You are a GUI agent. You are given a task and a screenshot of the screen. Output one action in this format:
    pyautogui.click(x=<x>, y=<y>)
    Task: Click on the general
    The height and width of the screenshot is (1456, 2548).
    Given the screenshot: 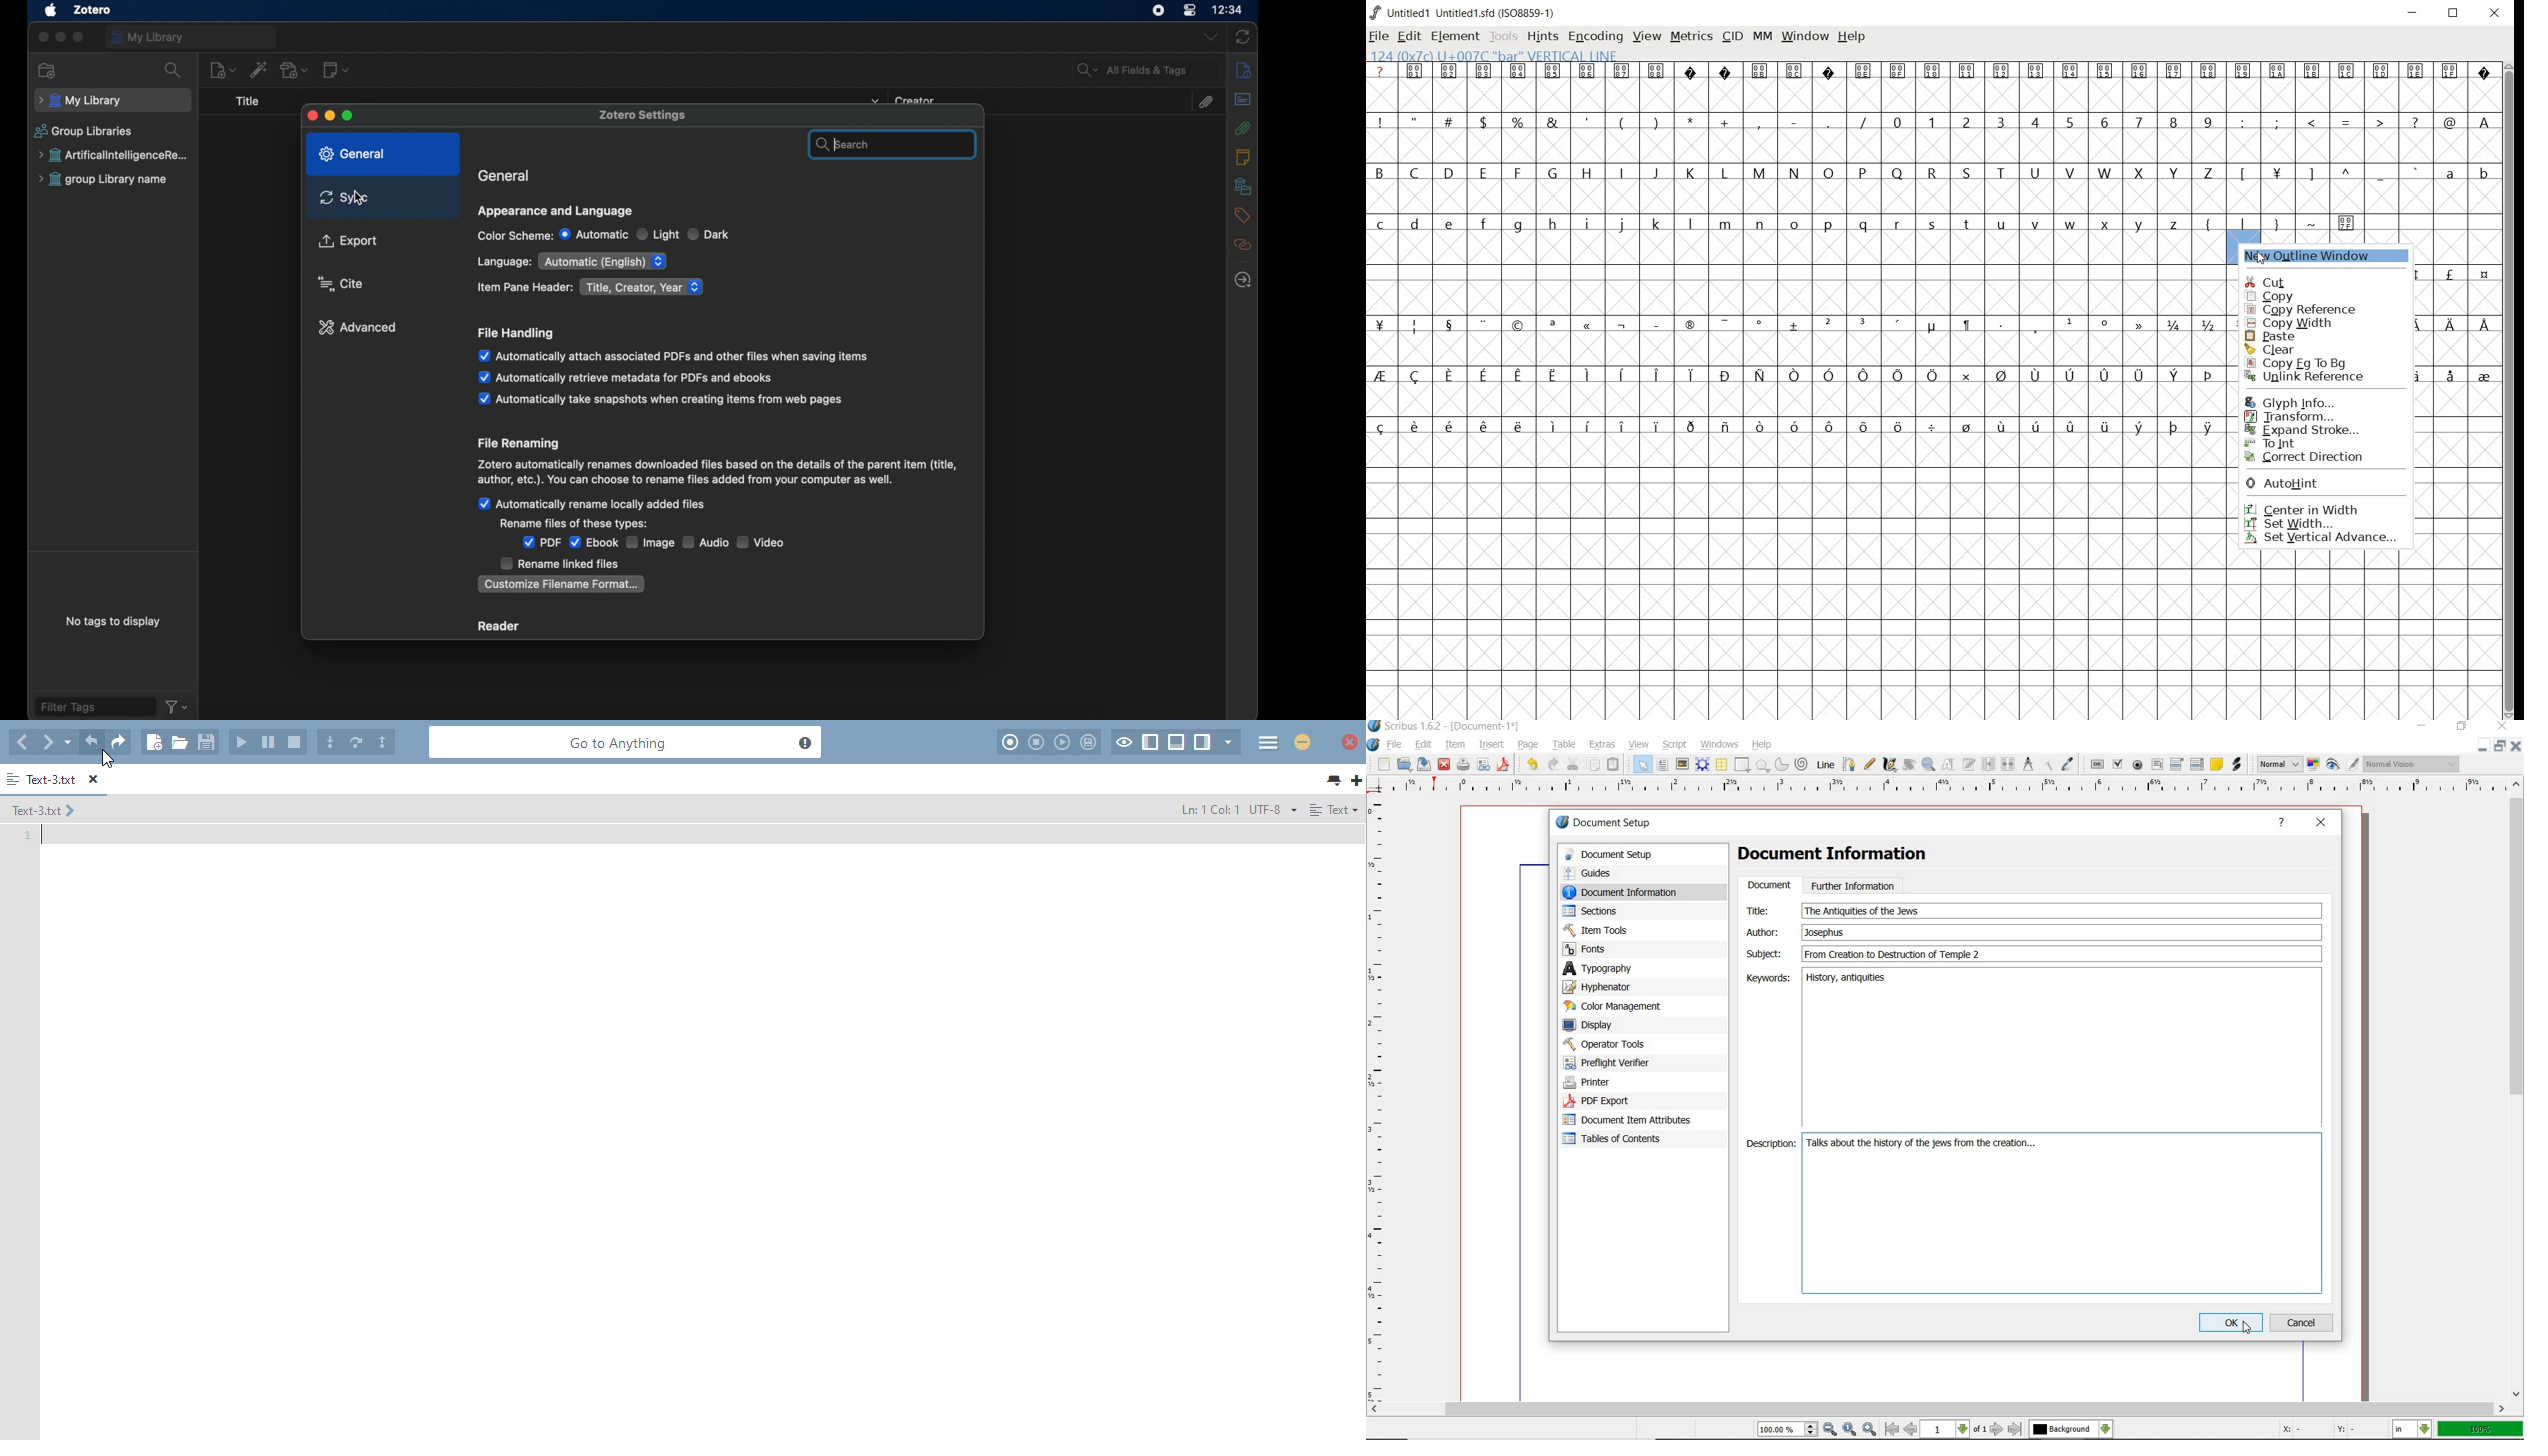 What is the action you would take?
    pyautogui.click(x=506, y=176)
    